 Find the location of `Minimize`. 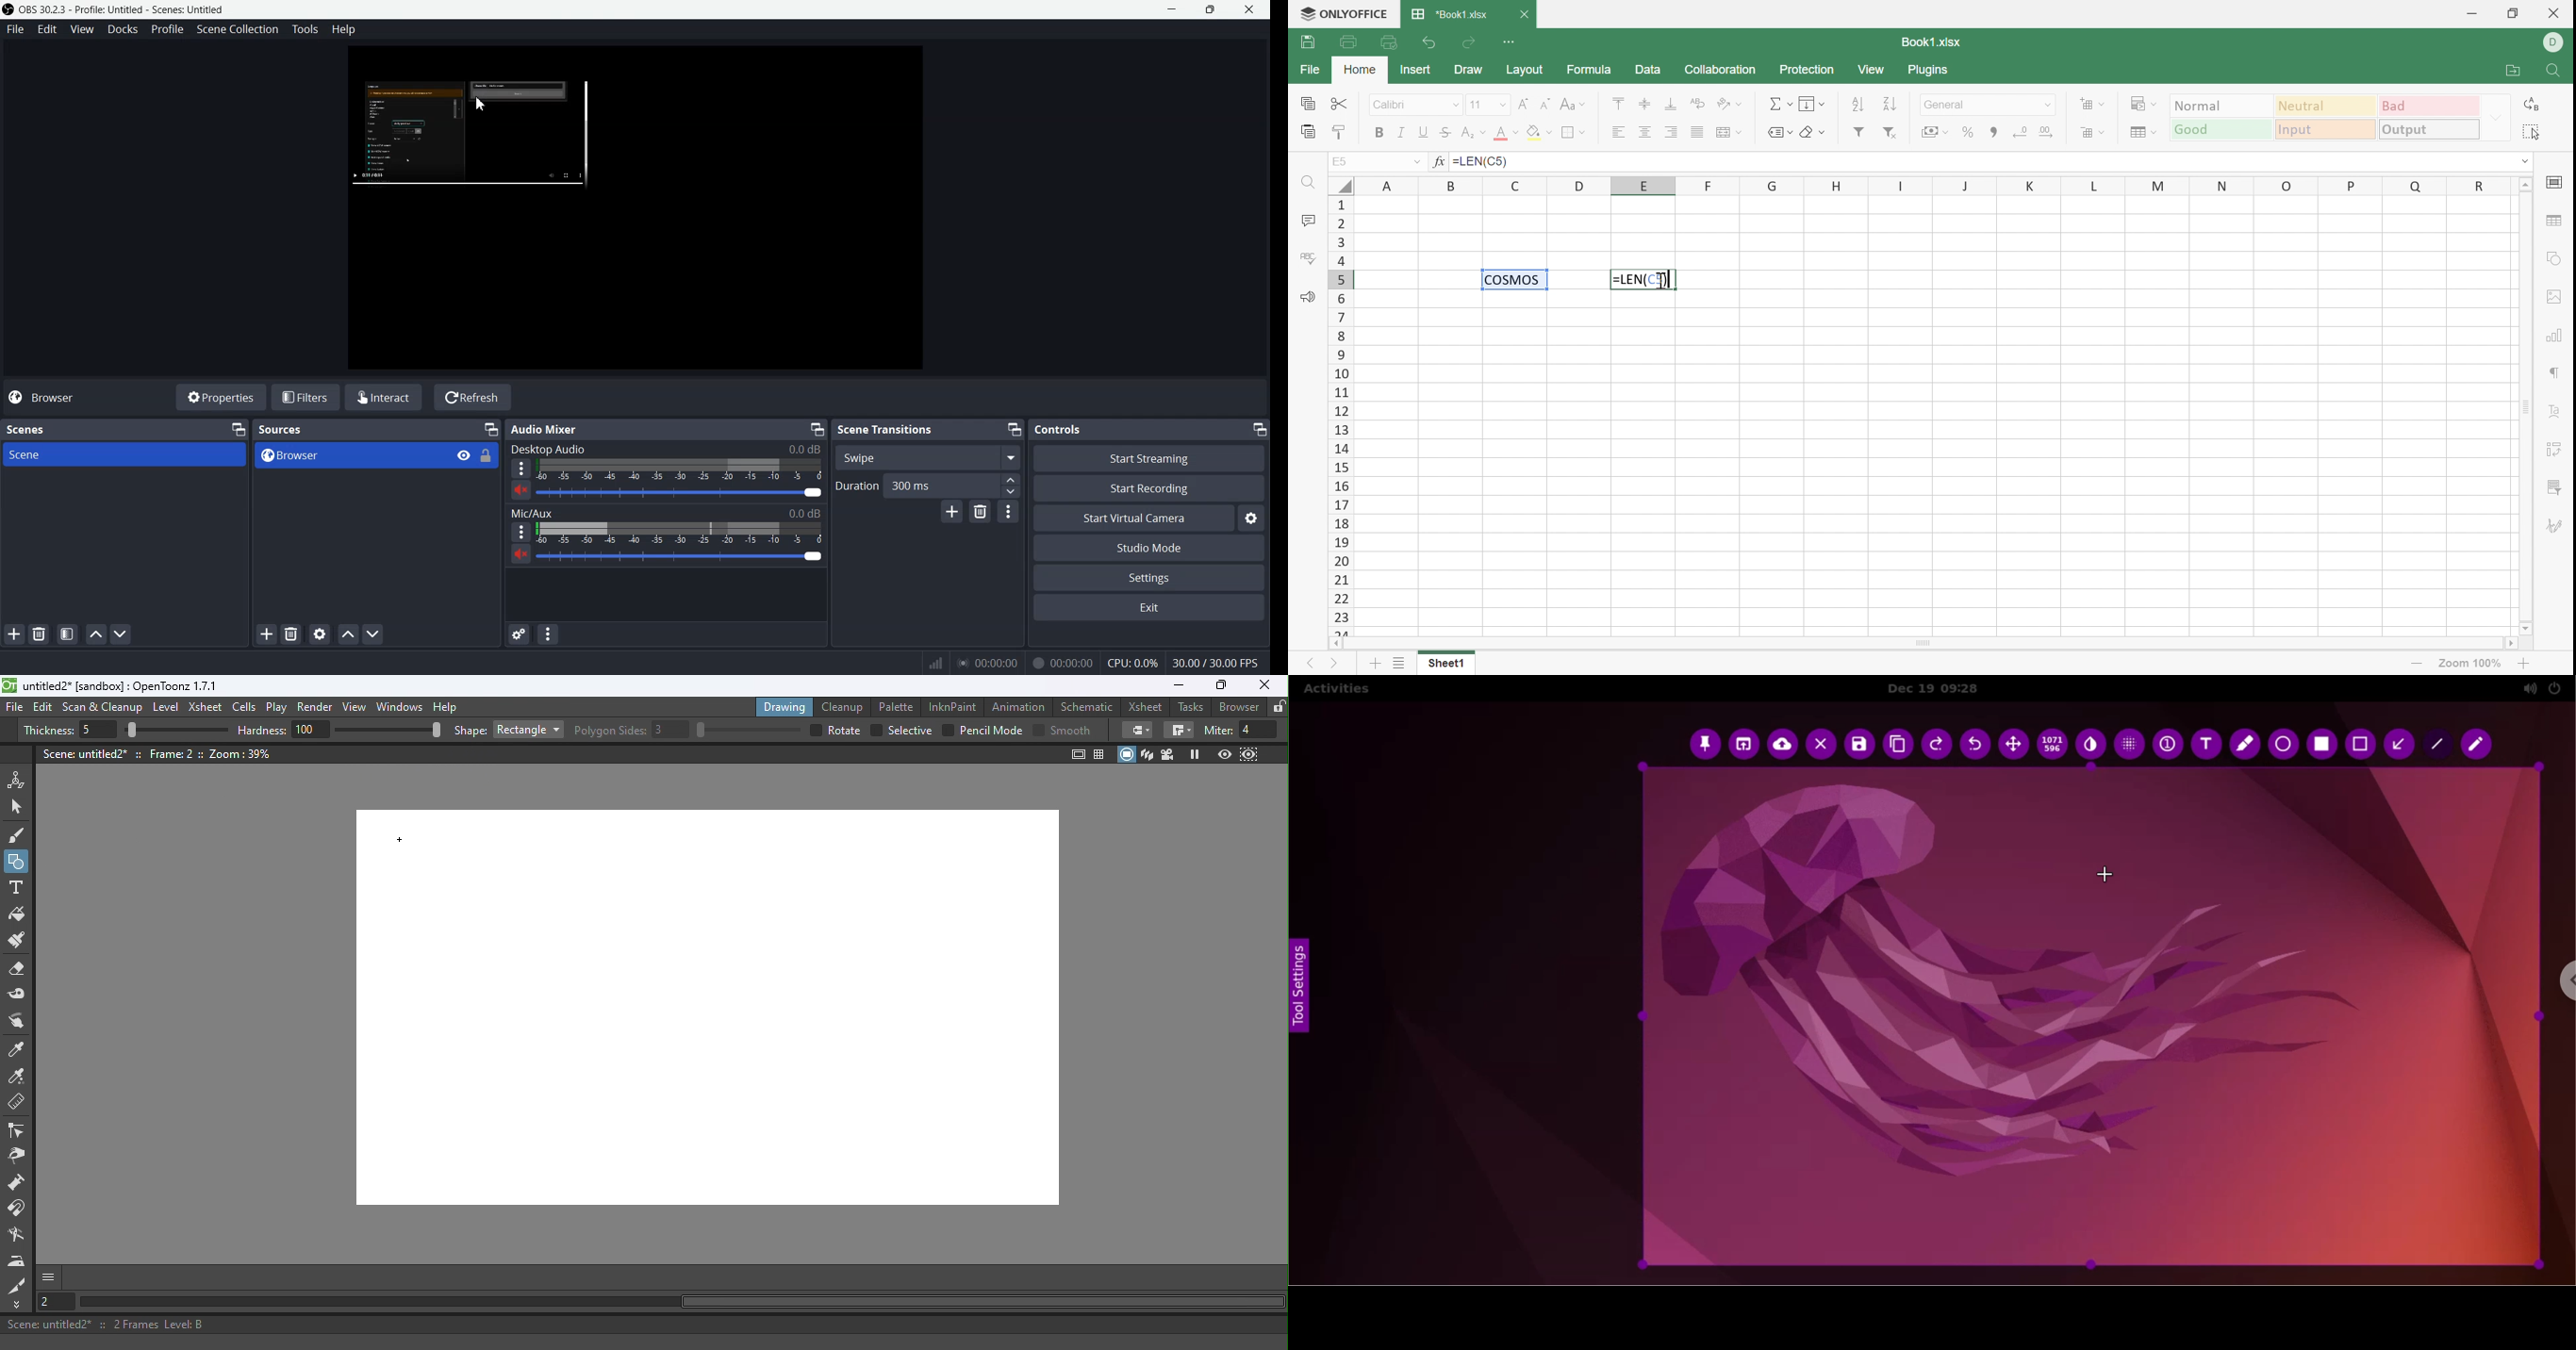

Minimize is located at coordinates (1014, 429).